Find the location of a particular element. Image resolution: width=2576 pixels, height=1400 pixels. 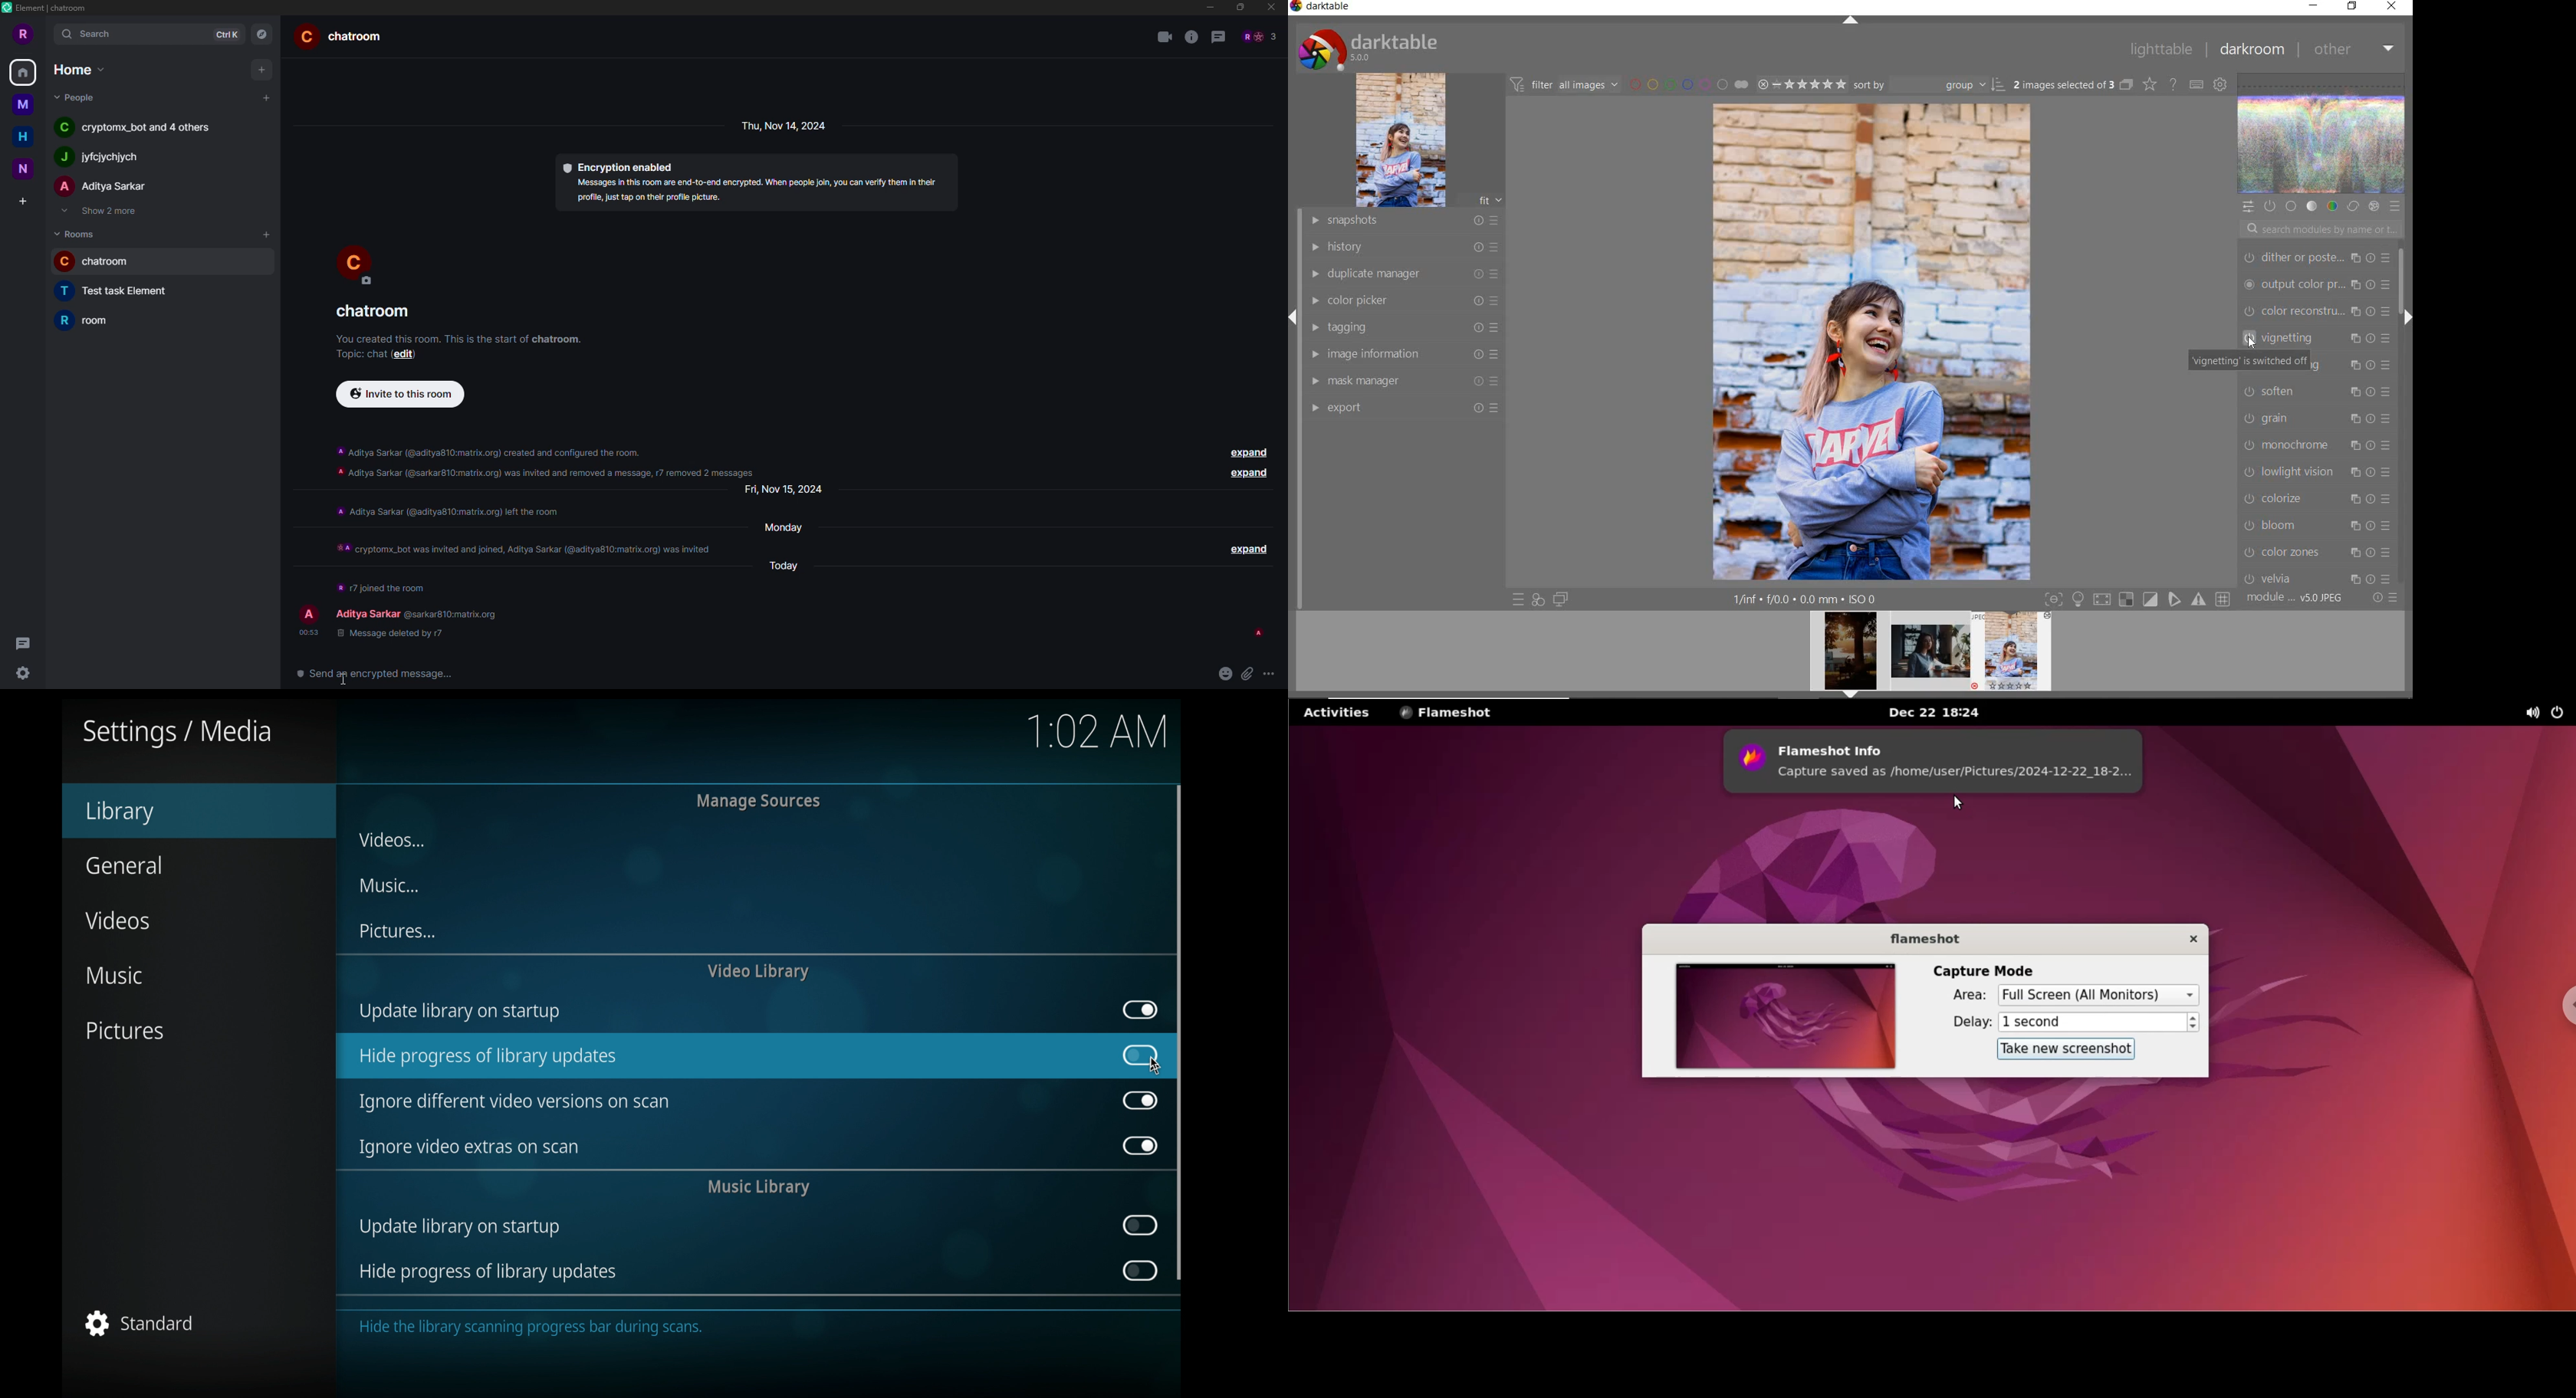

info is located at coordinates (525, 544).